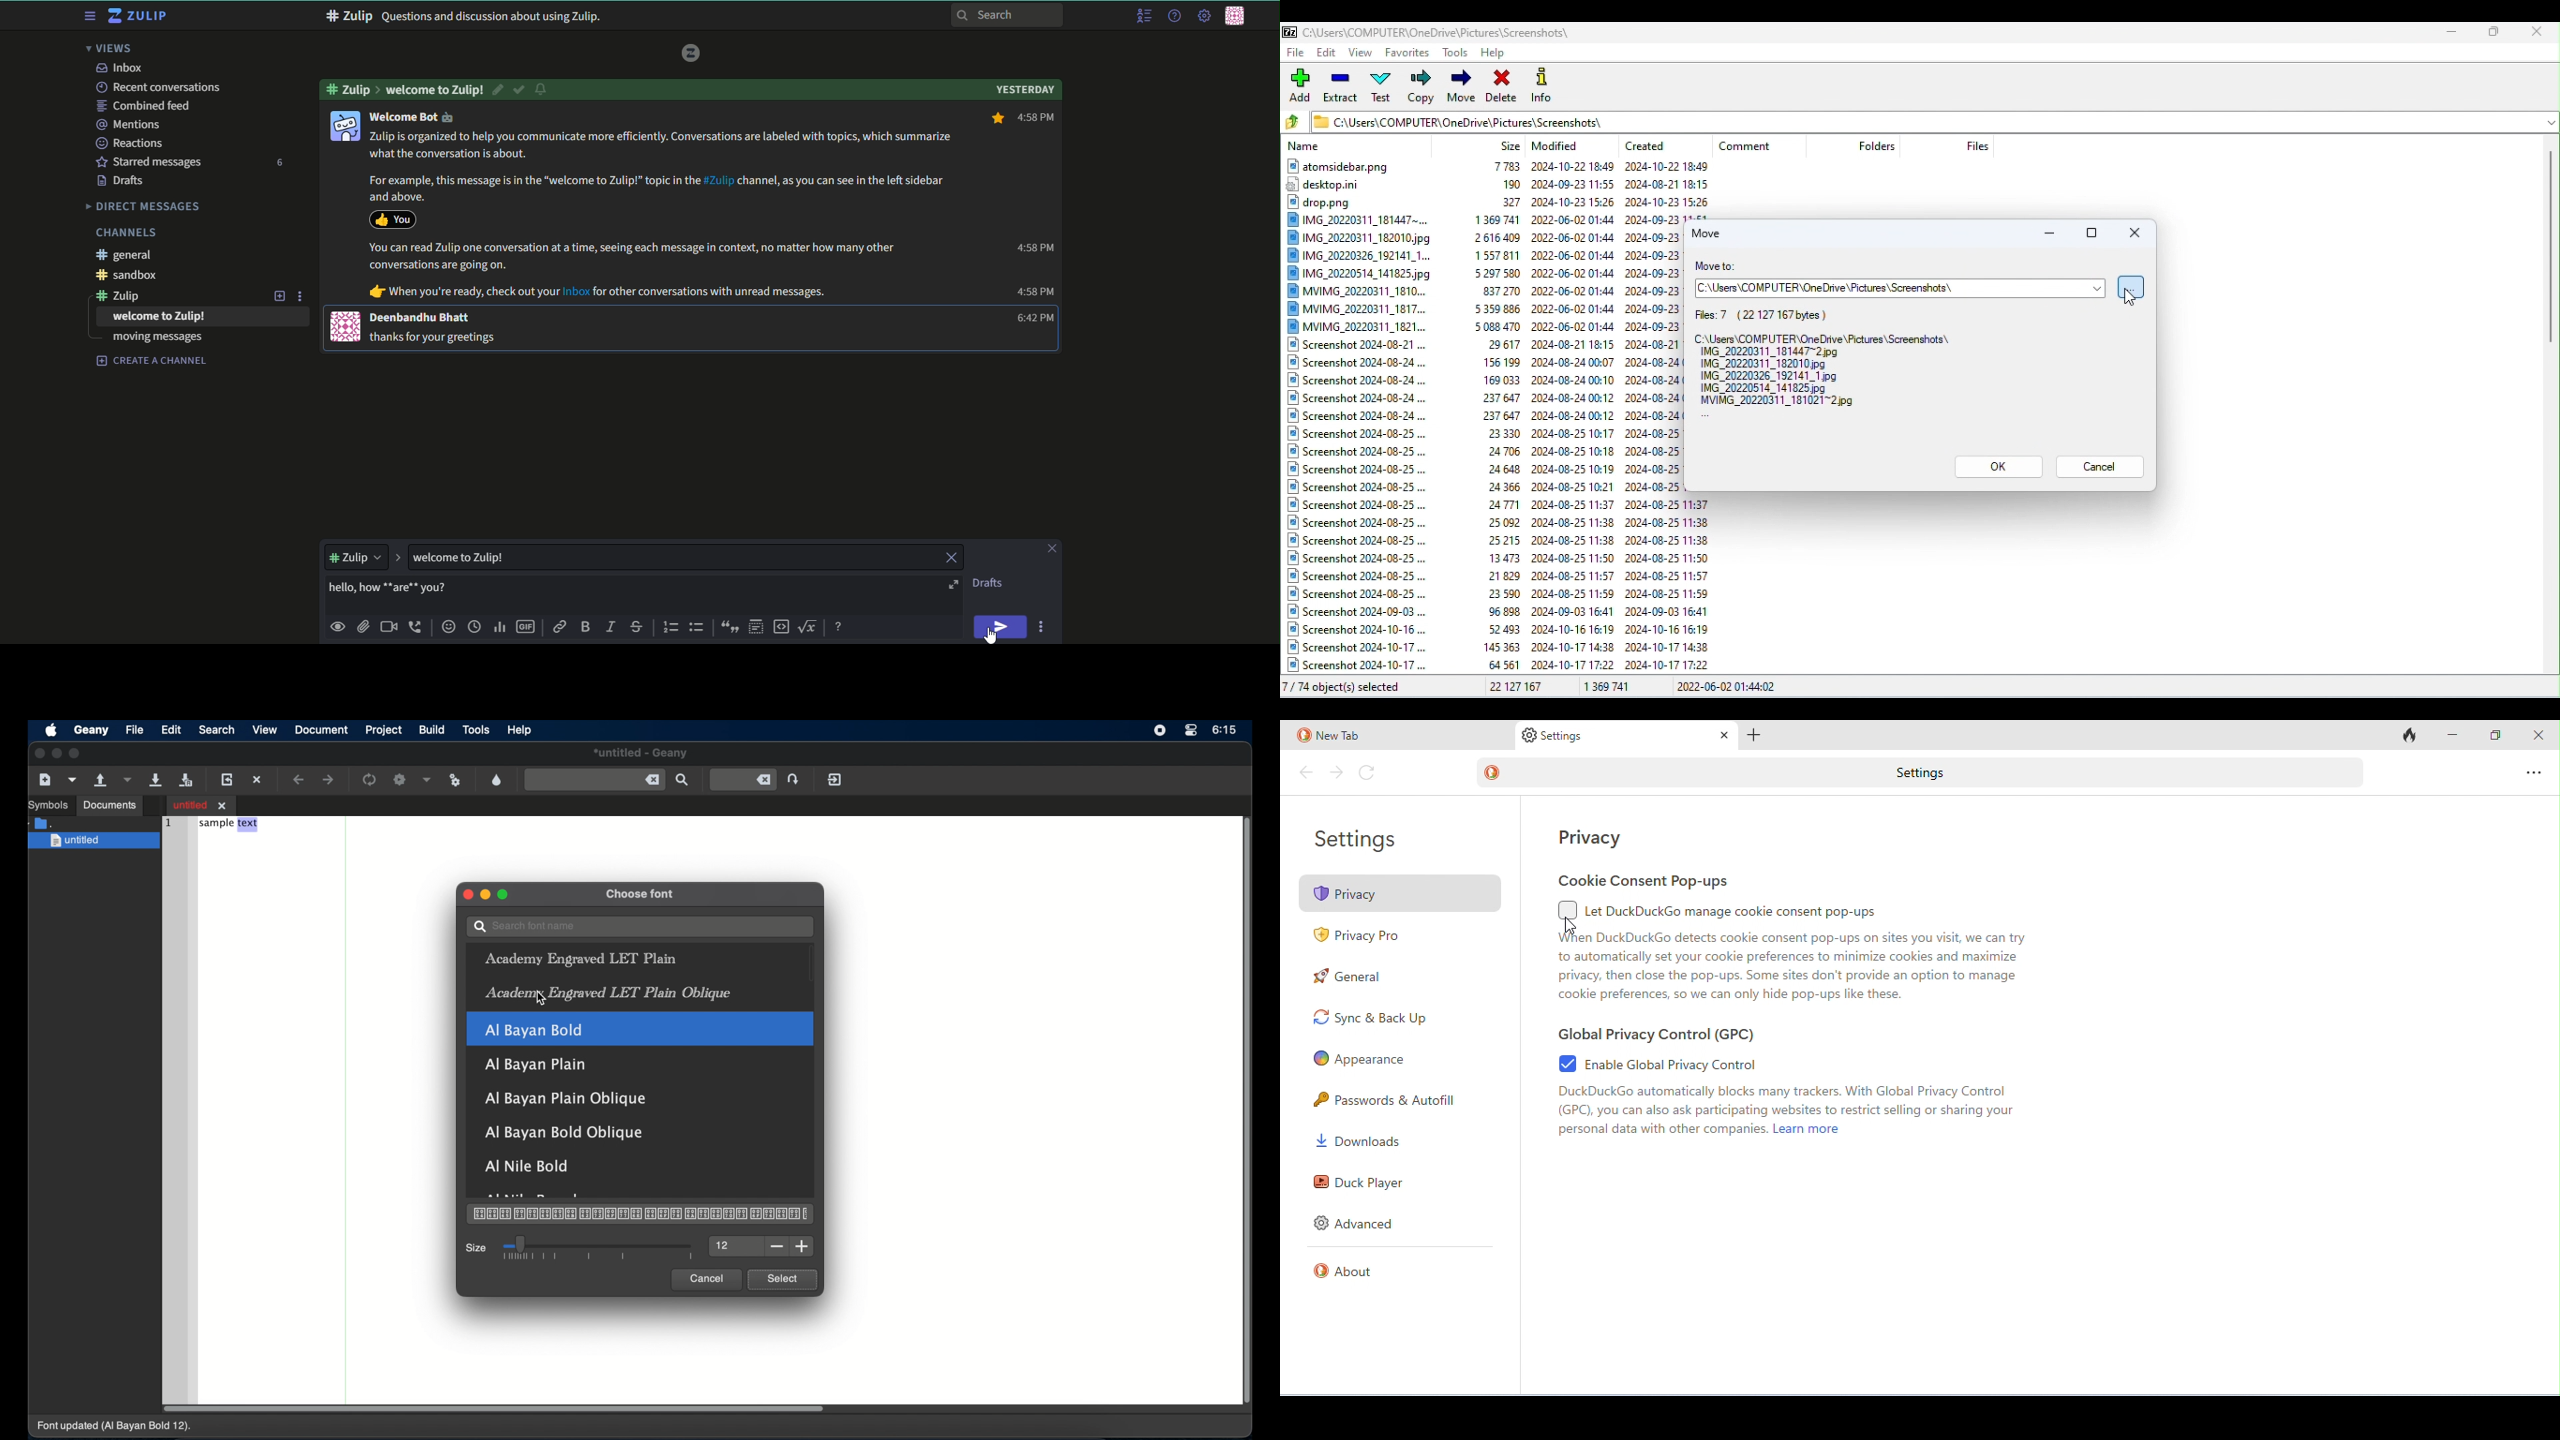  I want to click on passwords and autofills, so click(1389, 1100).